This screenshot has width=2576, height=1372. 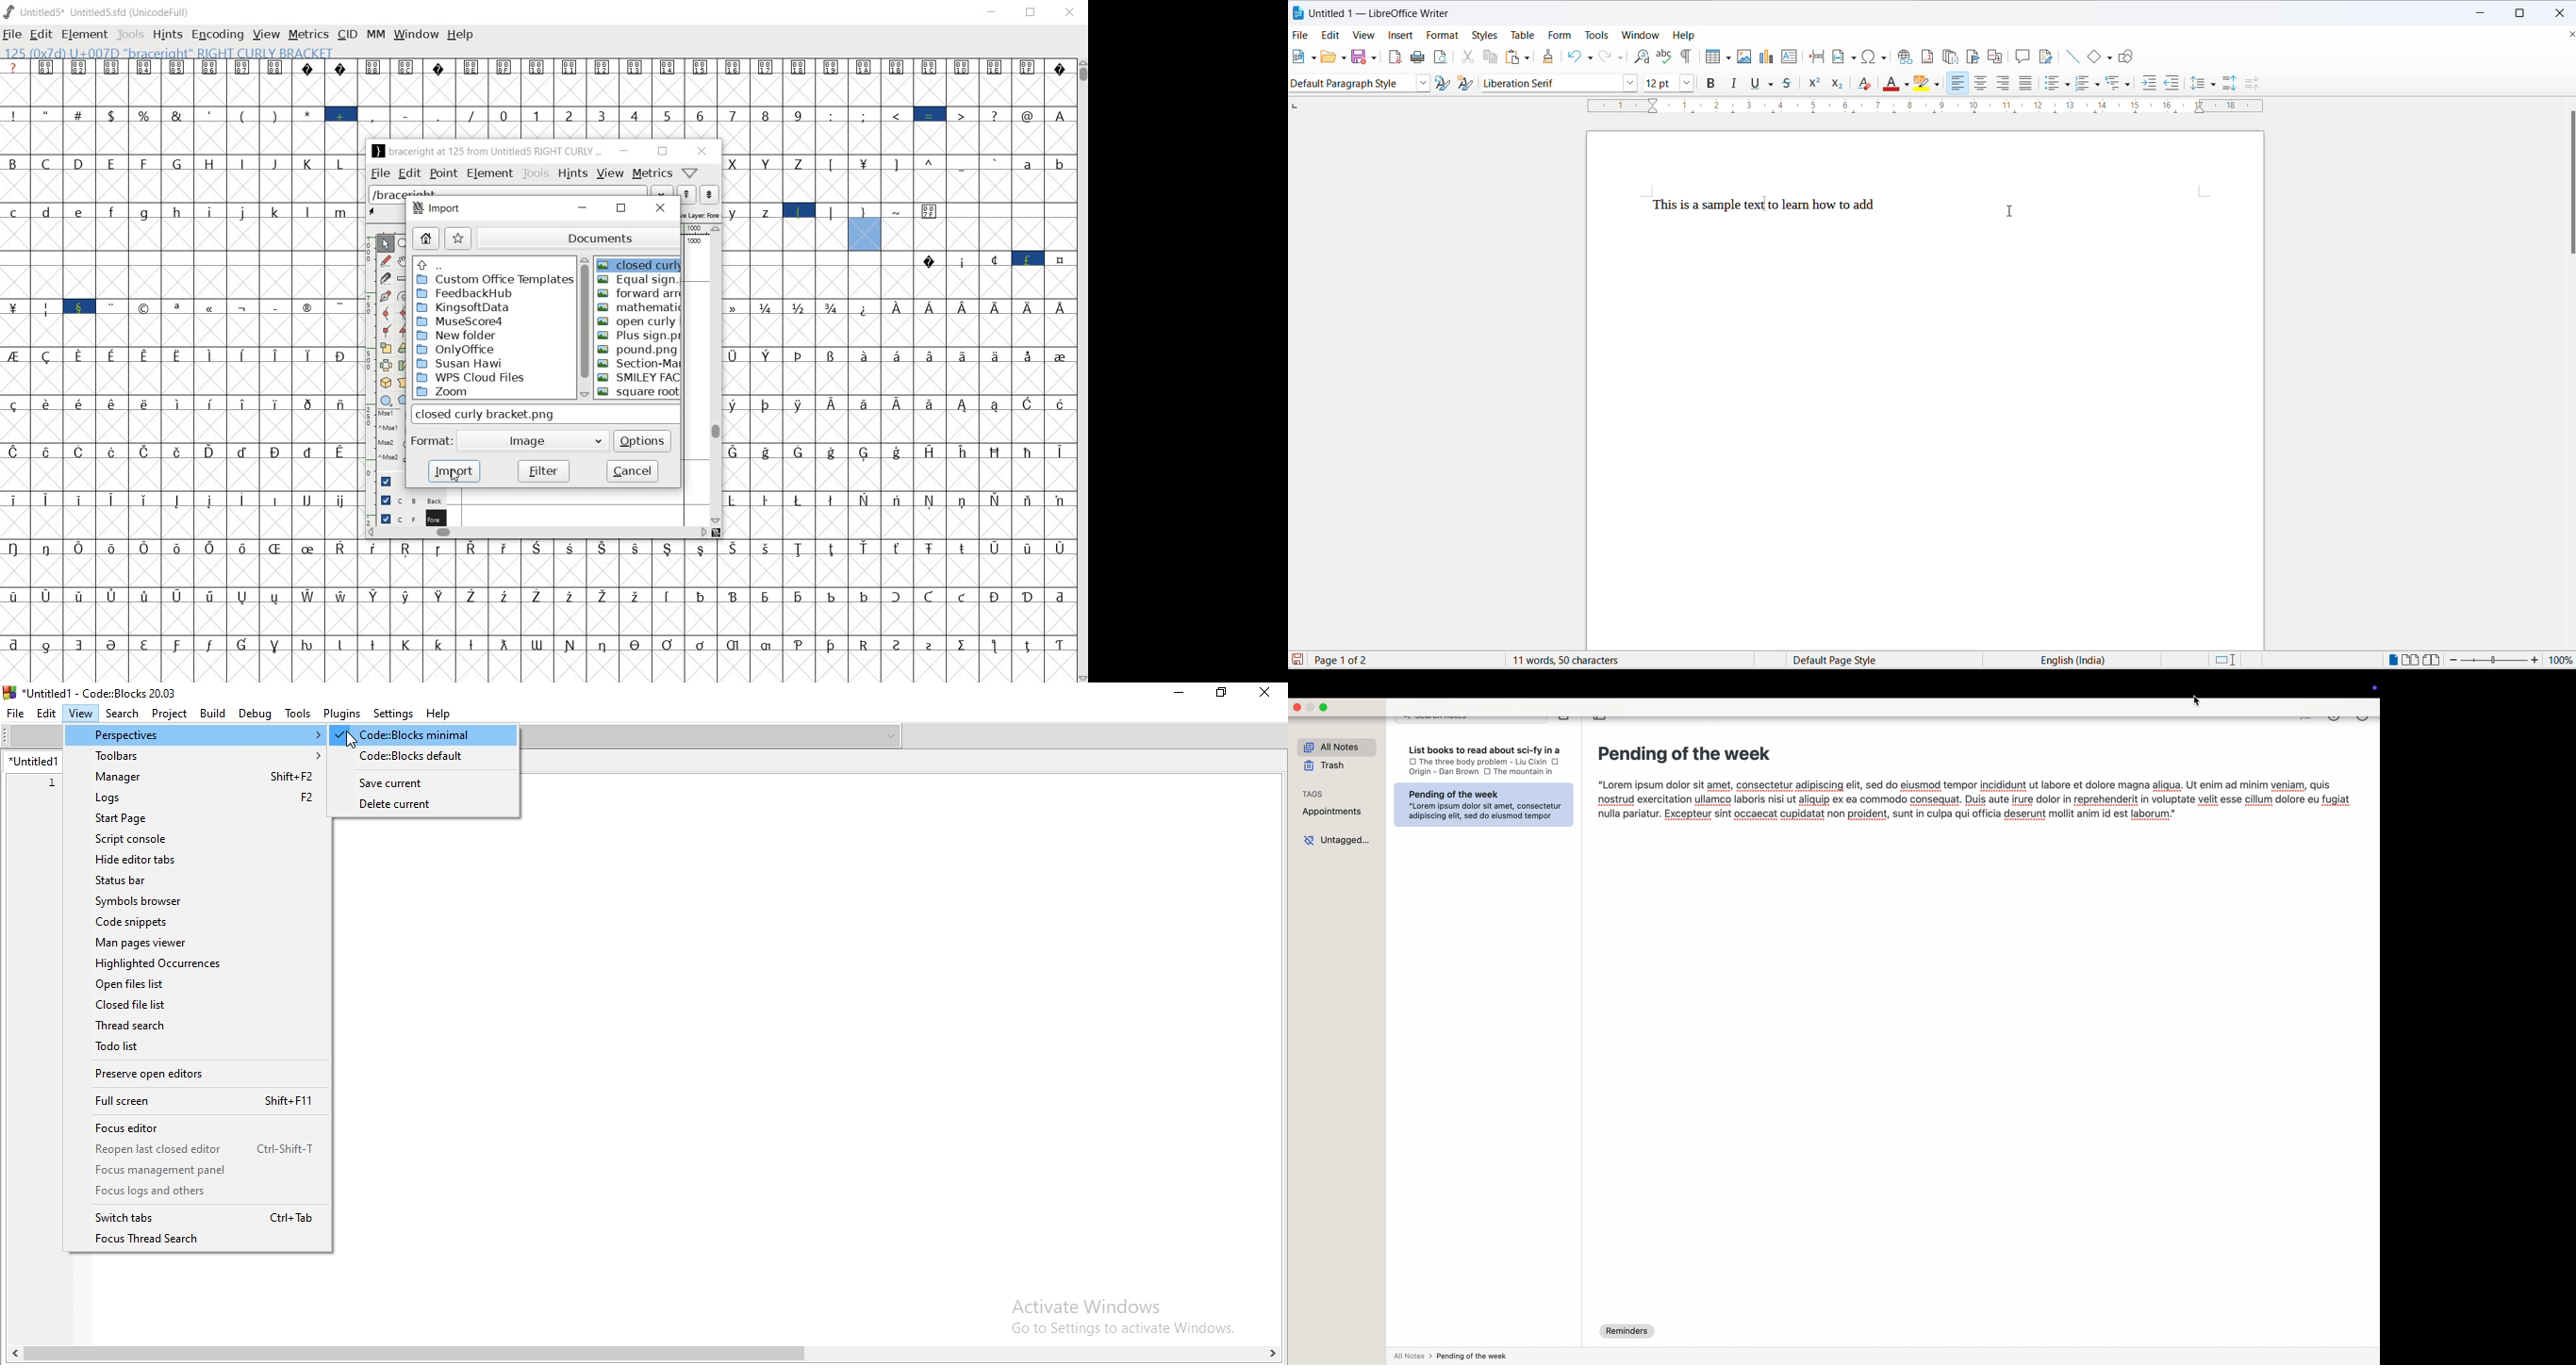 What do you see at coordinates (1952, 54) in the screenshot?
I see `insert endnote` at bounding box center [1952, 54].